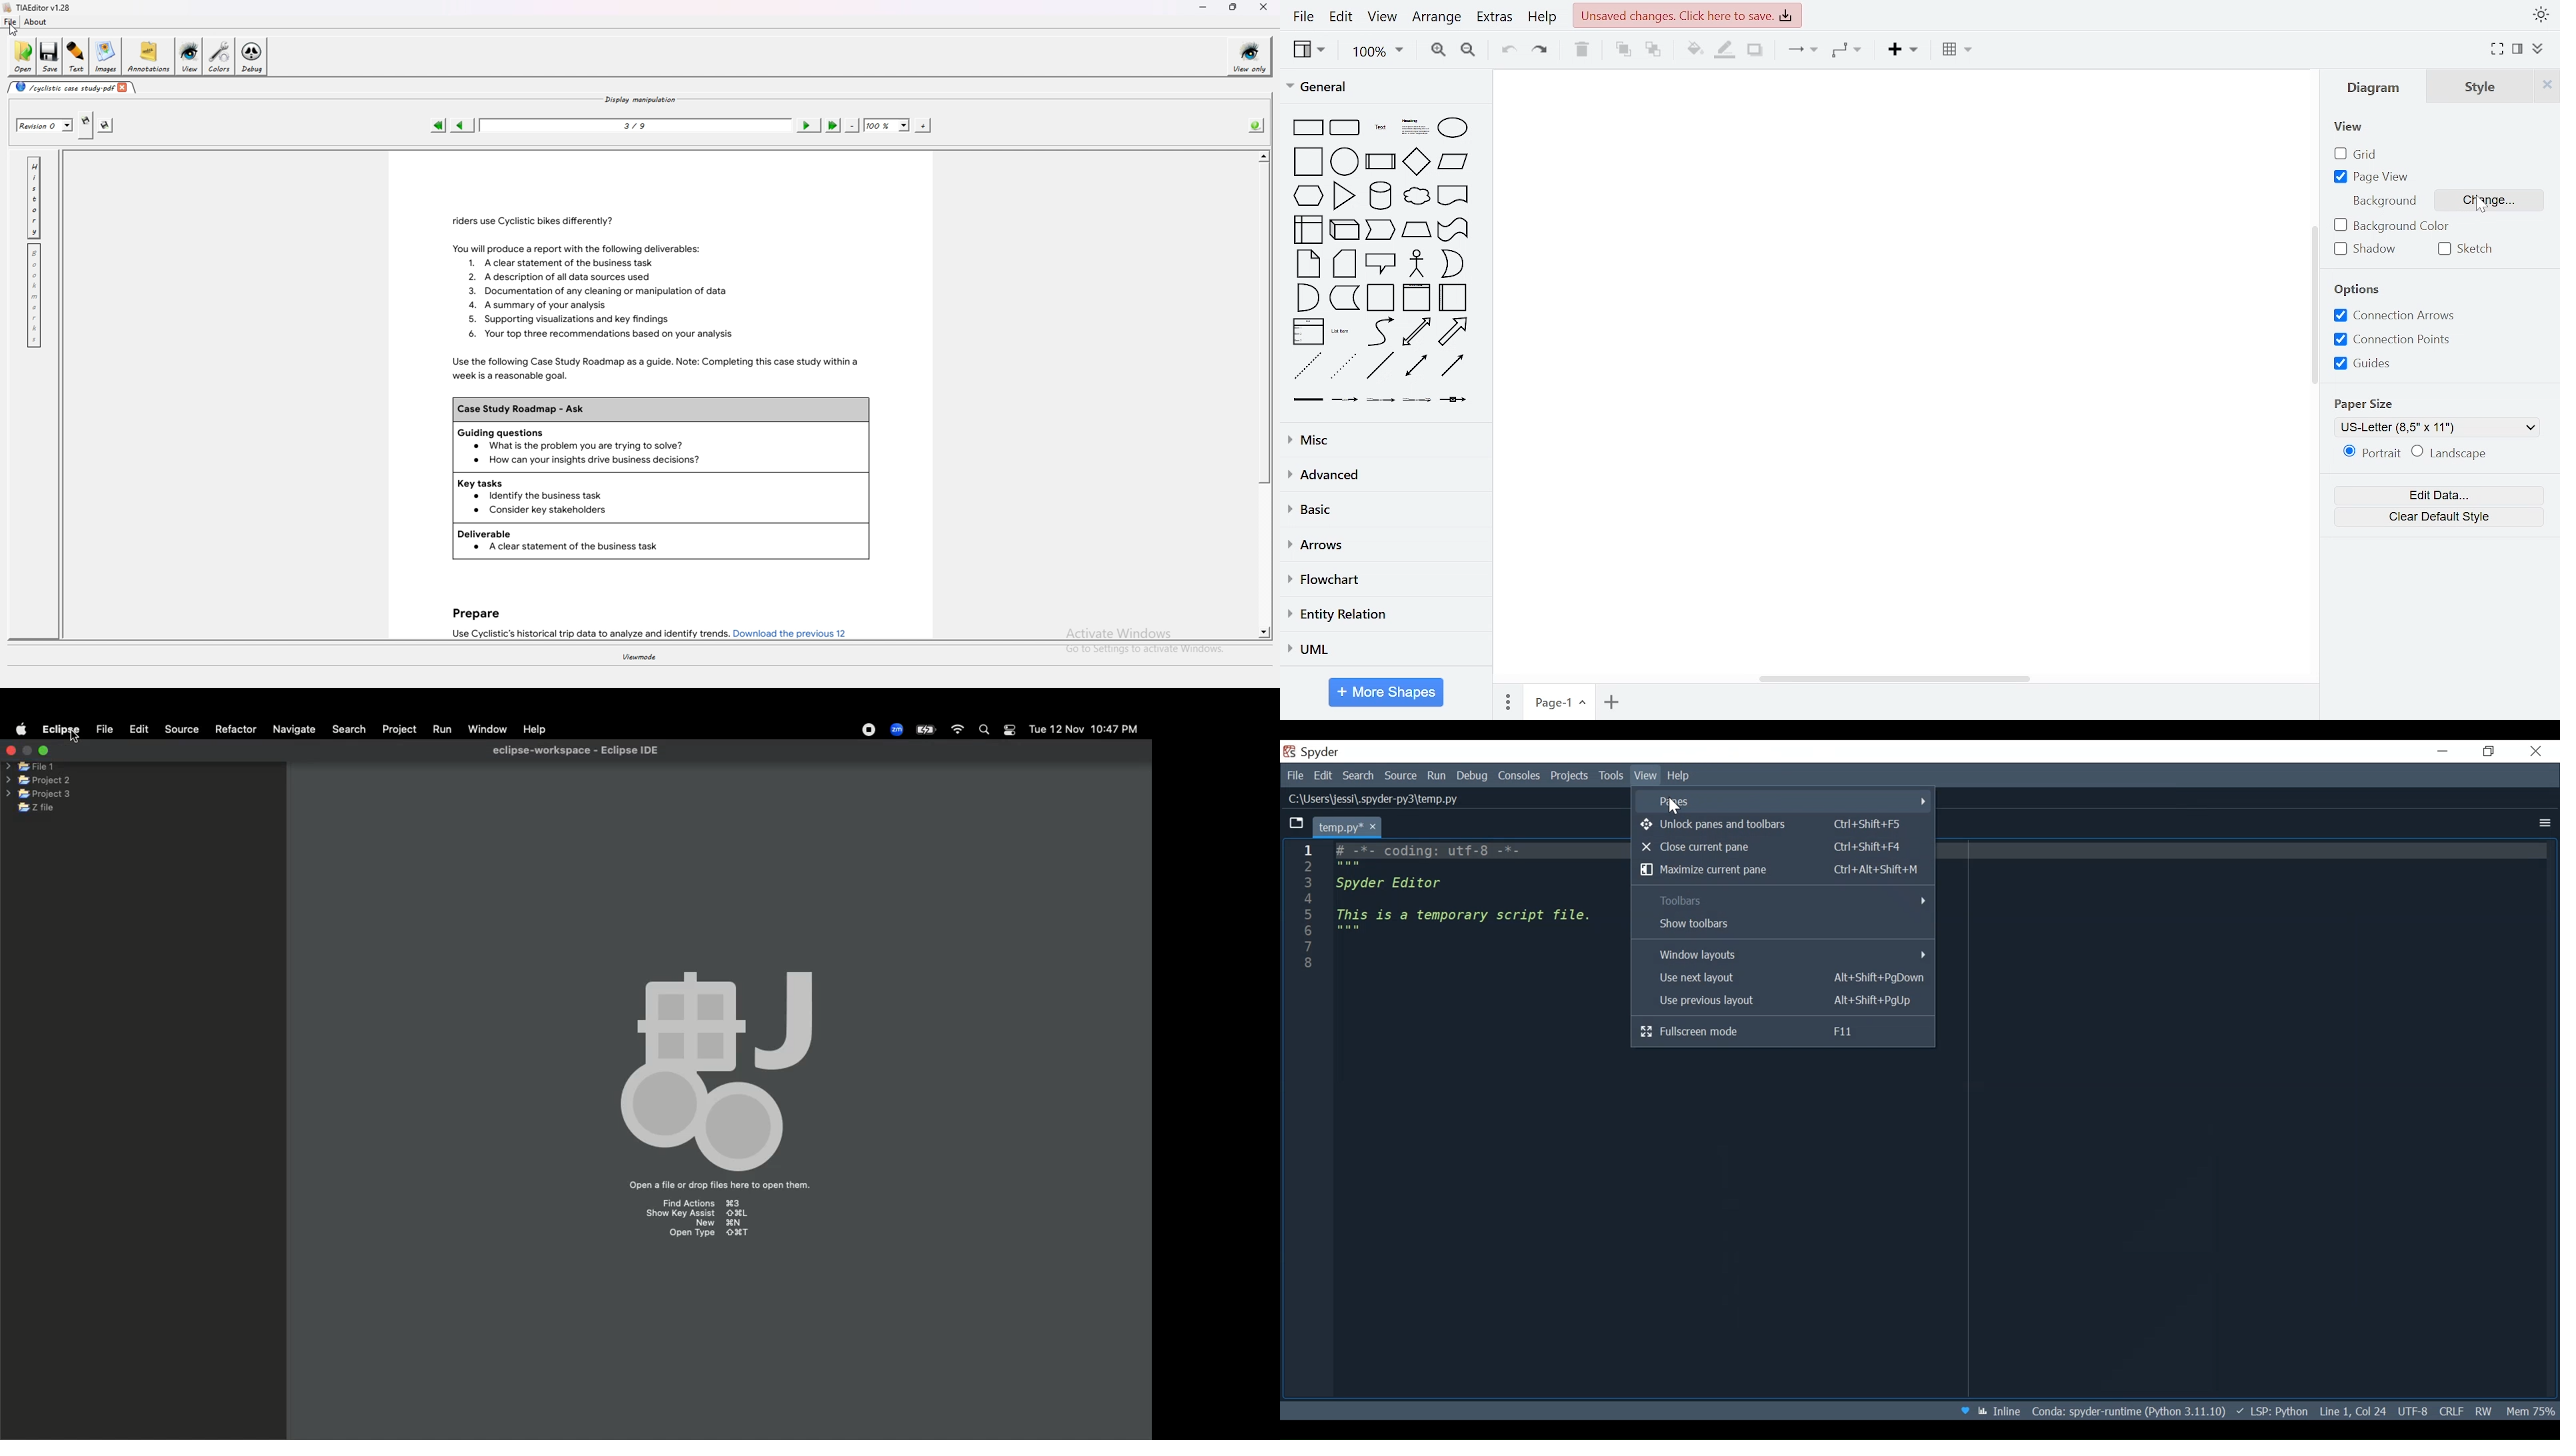  I want to click on Cursor position, so click(2351, 1409).